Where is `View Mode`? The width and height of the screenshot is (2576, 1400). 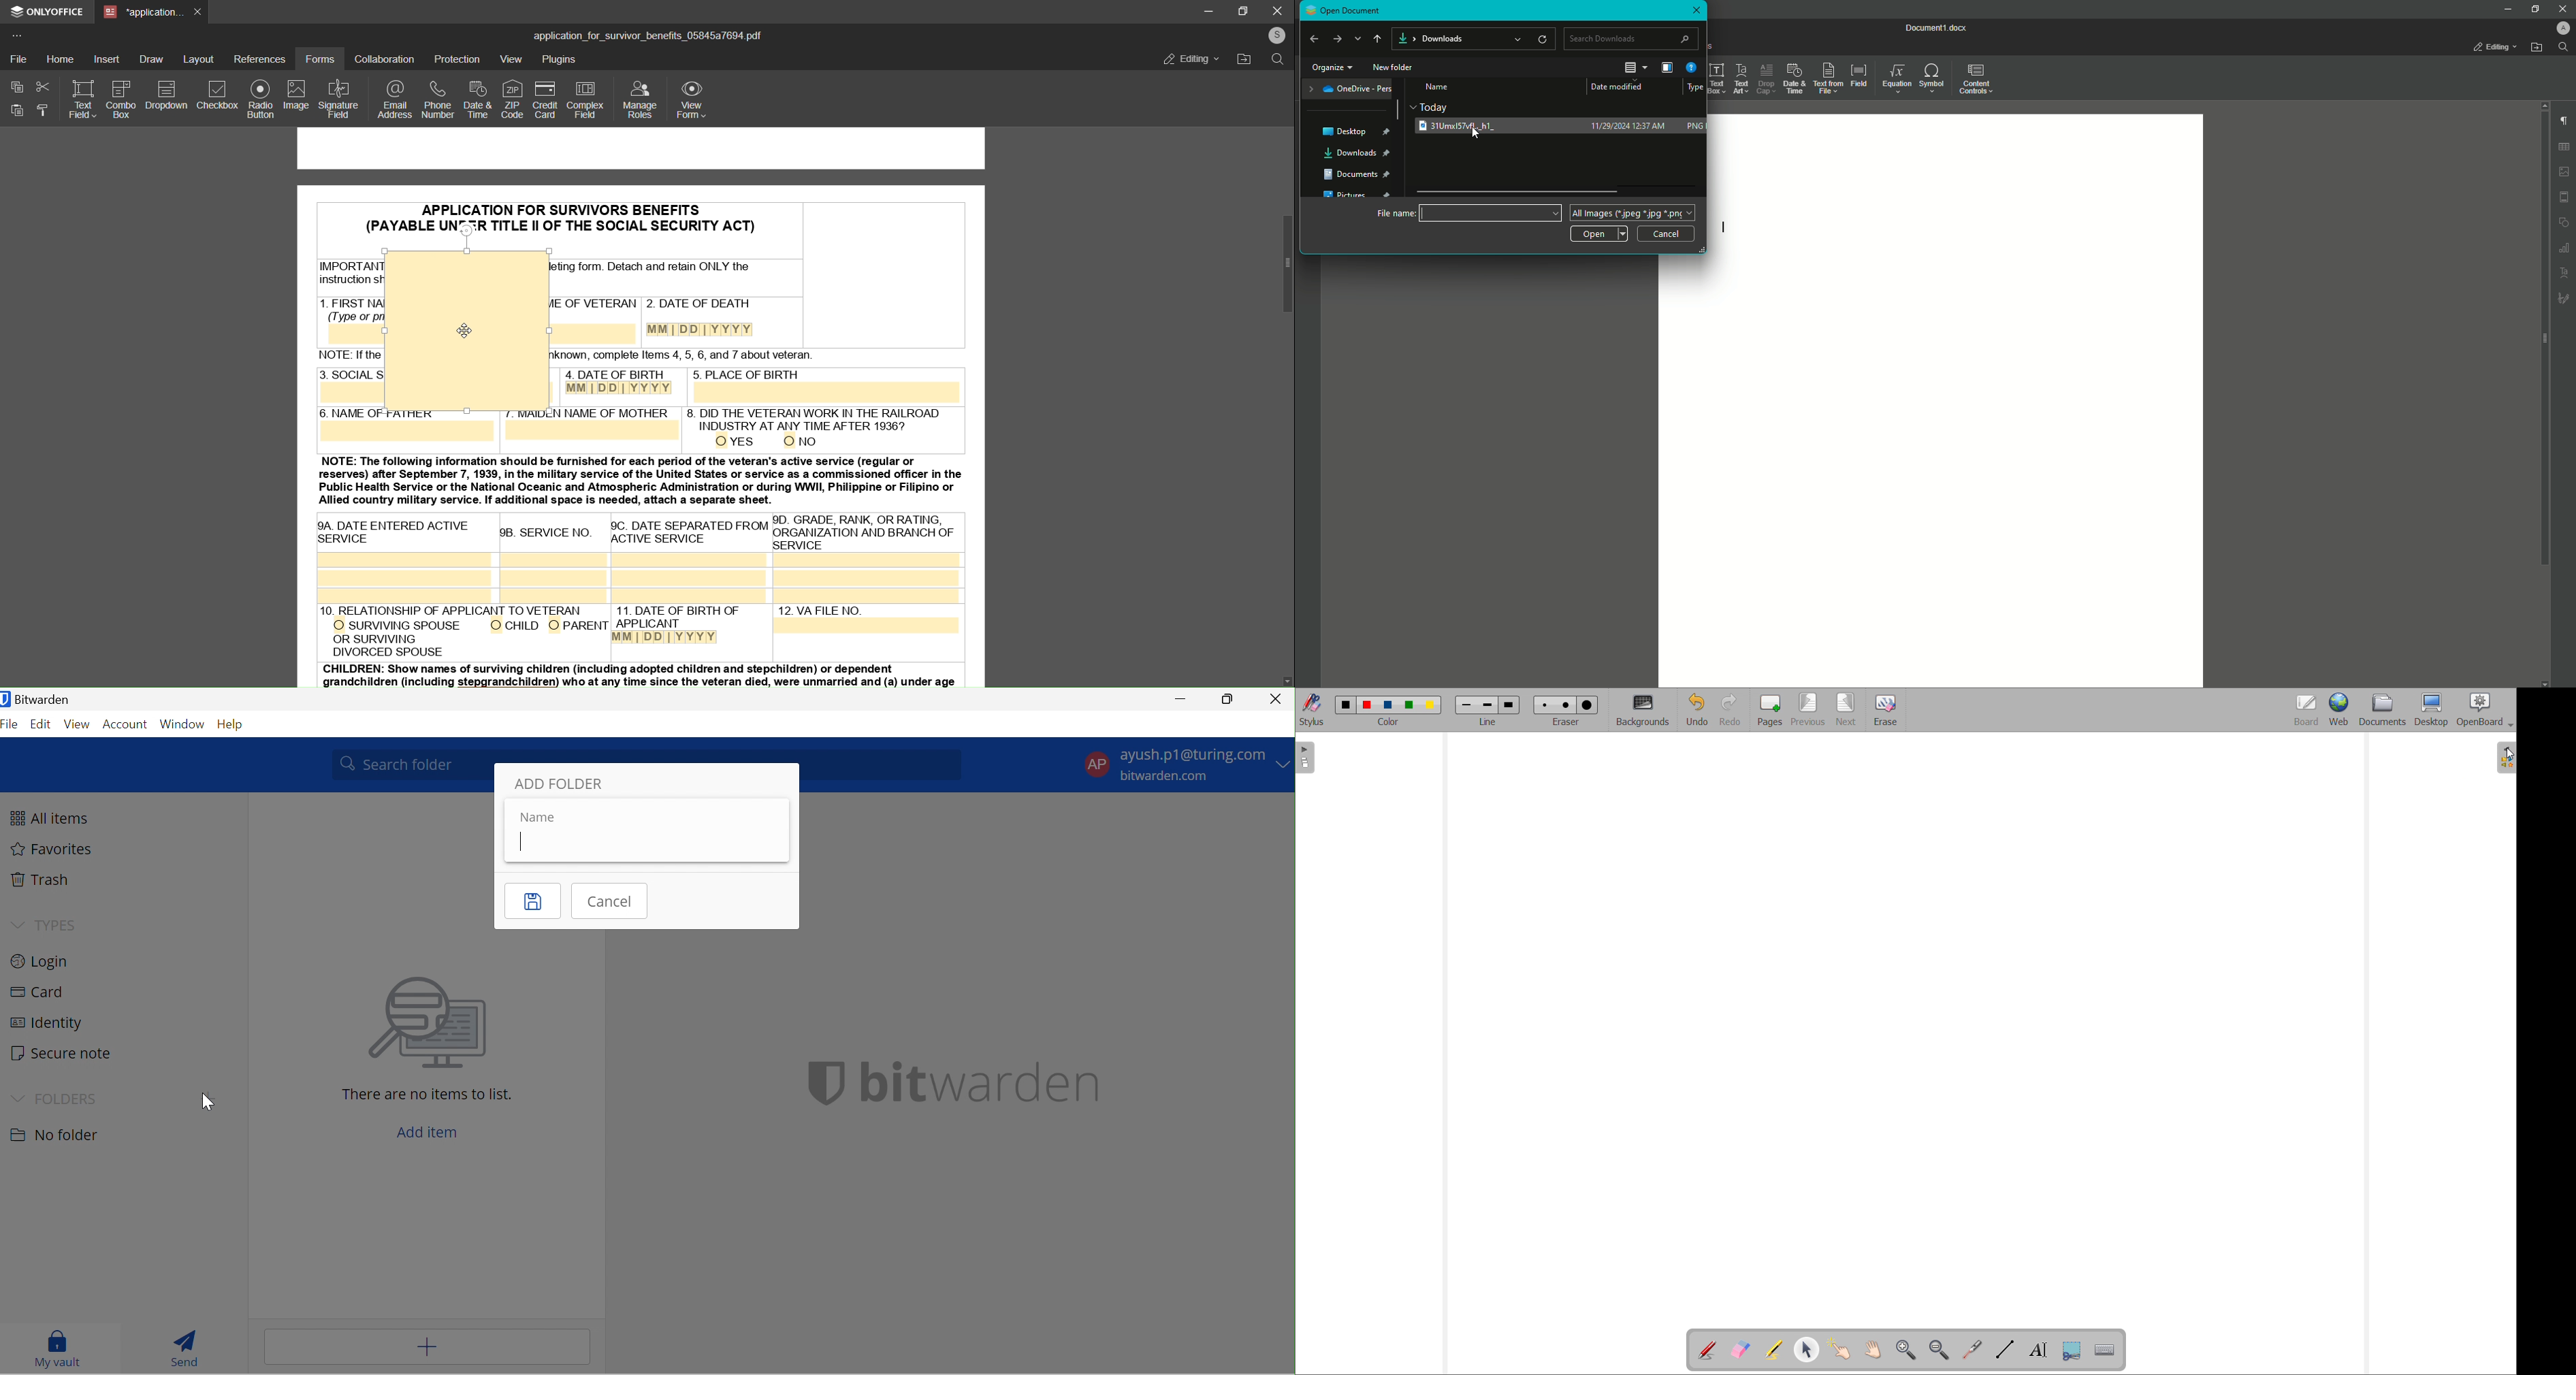
View Mode is located at coordinates (1636, 67).